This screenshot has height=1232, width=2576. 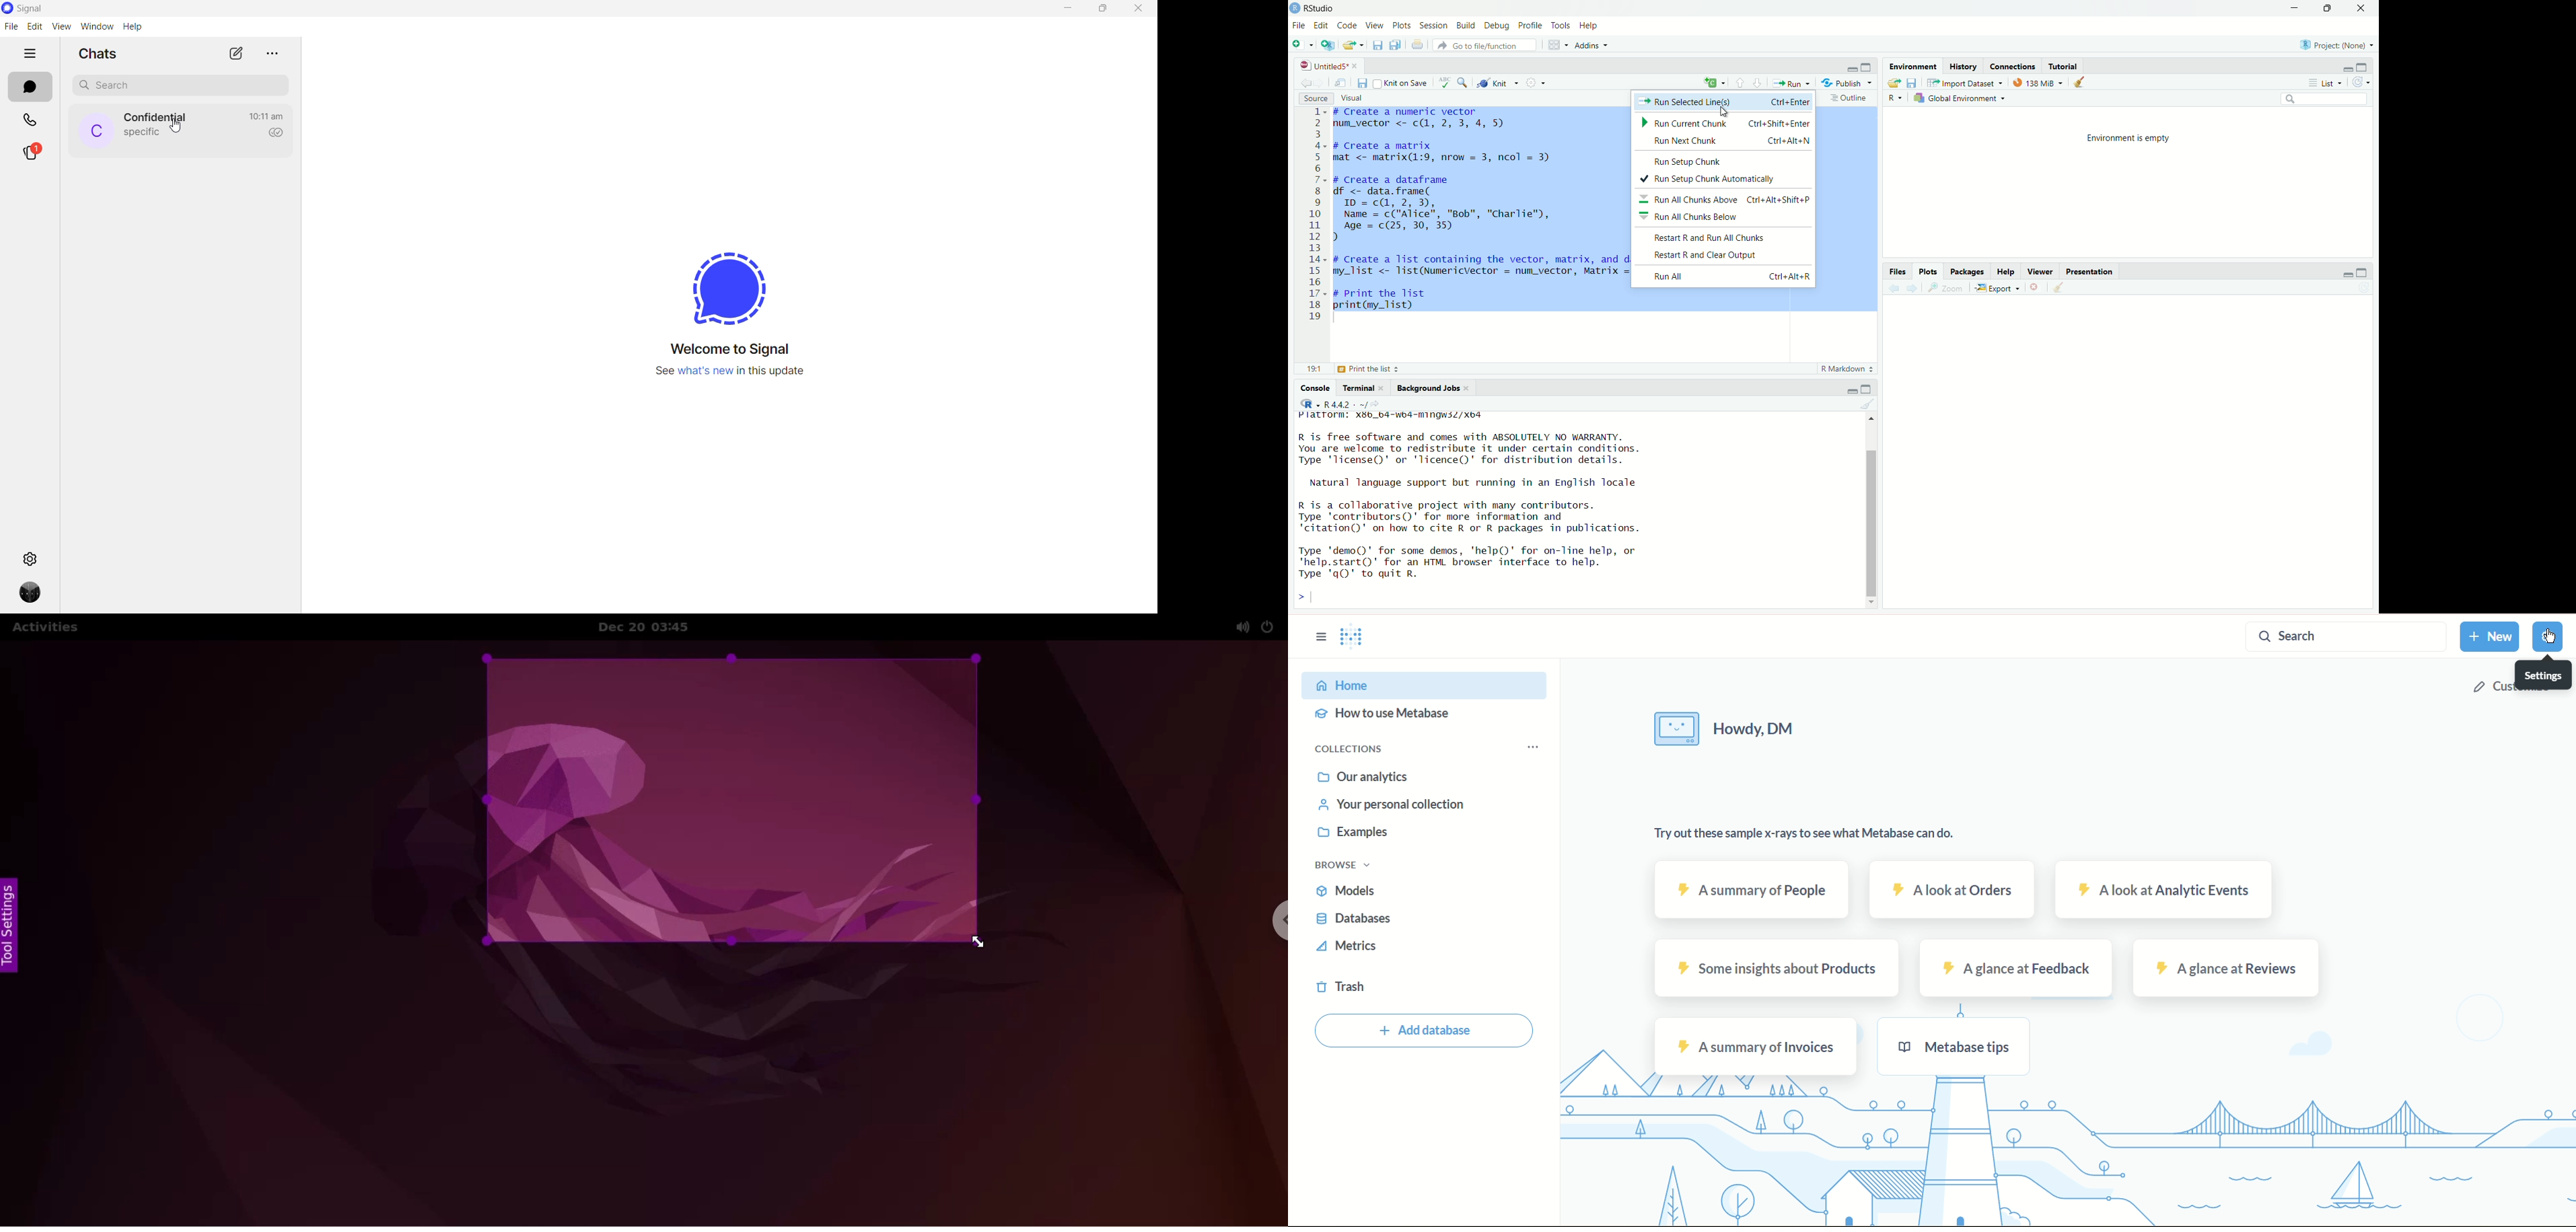 I want to click on Help, so click(x=2007, y=272).